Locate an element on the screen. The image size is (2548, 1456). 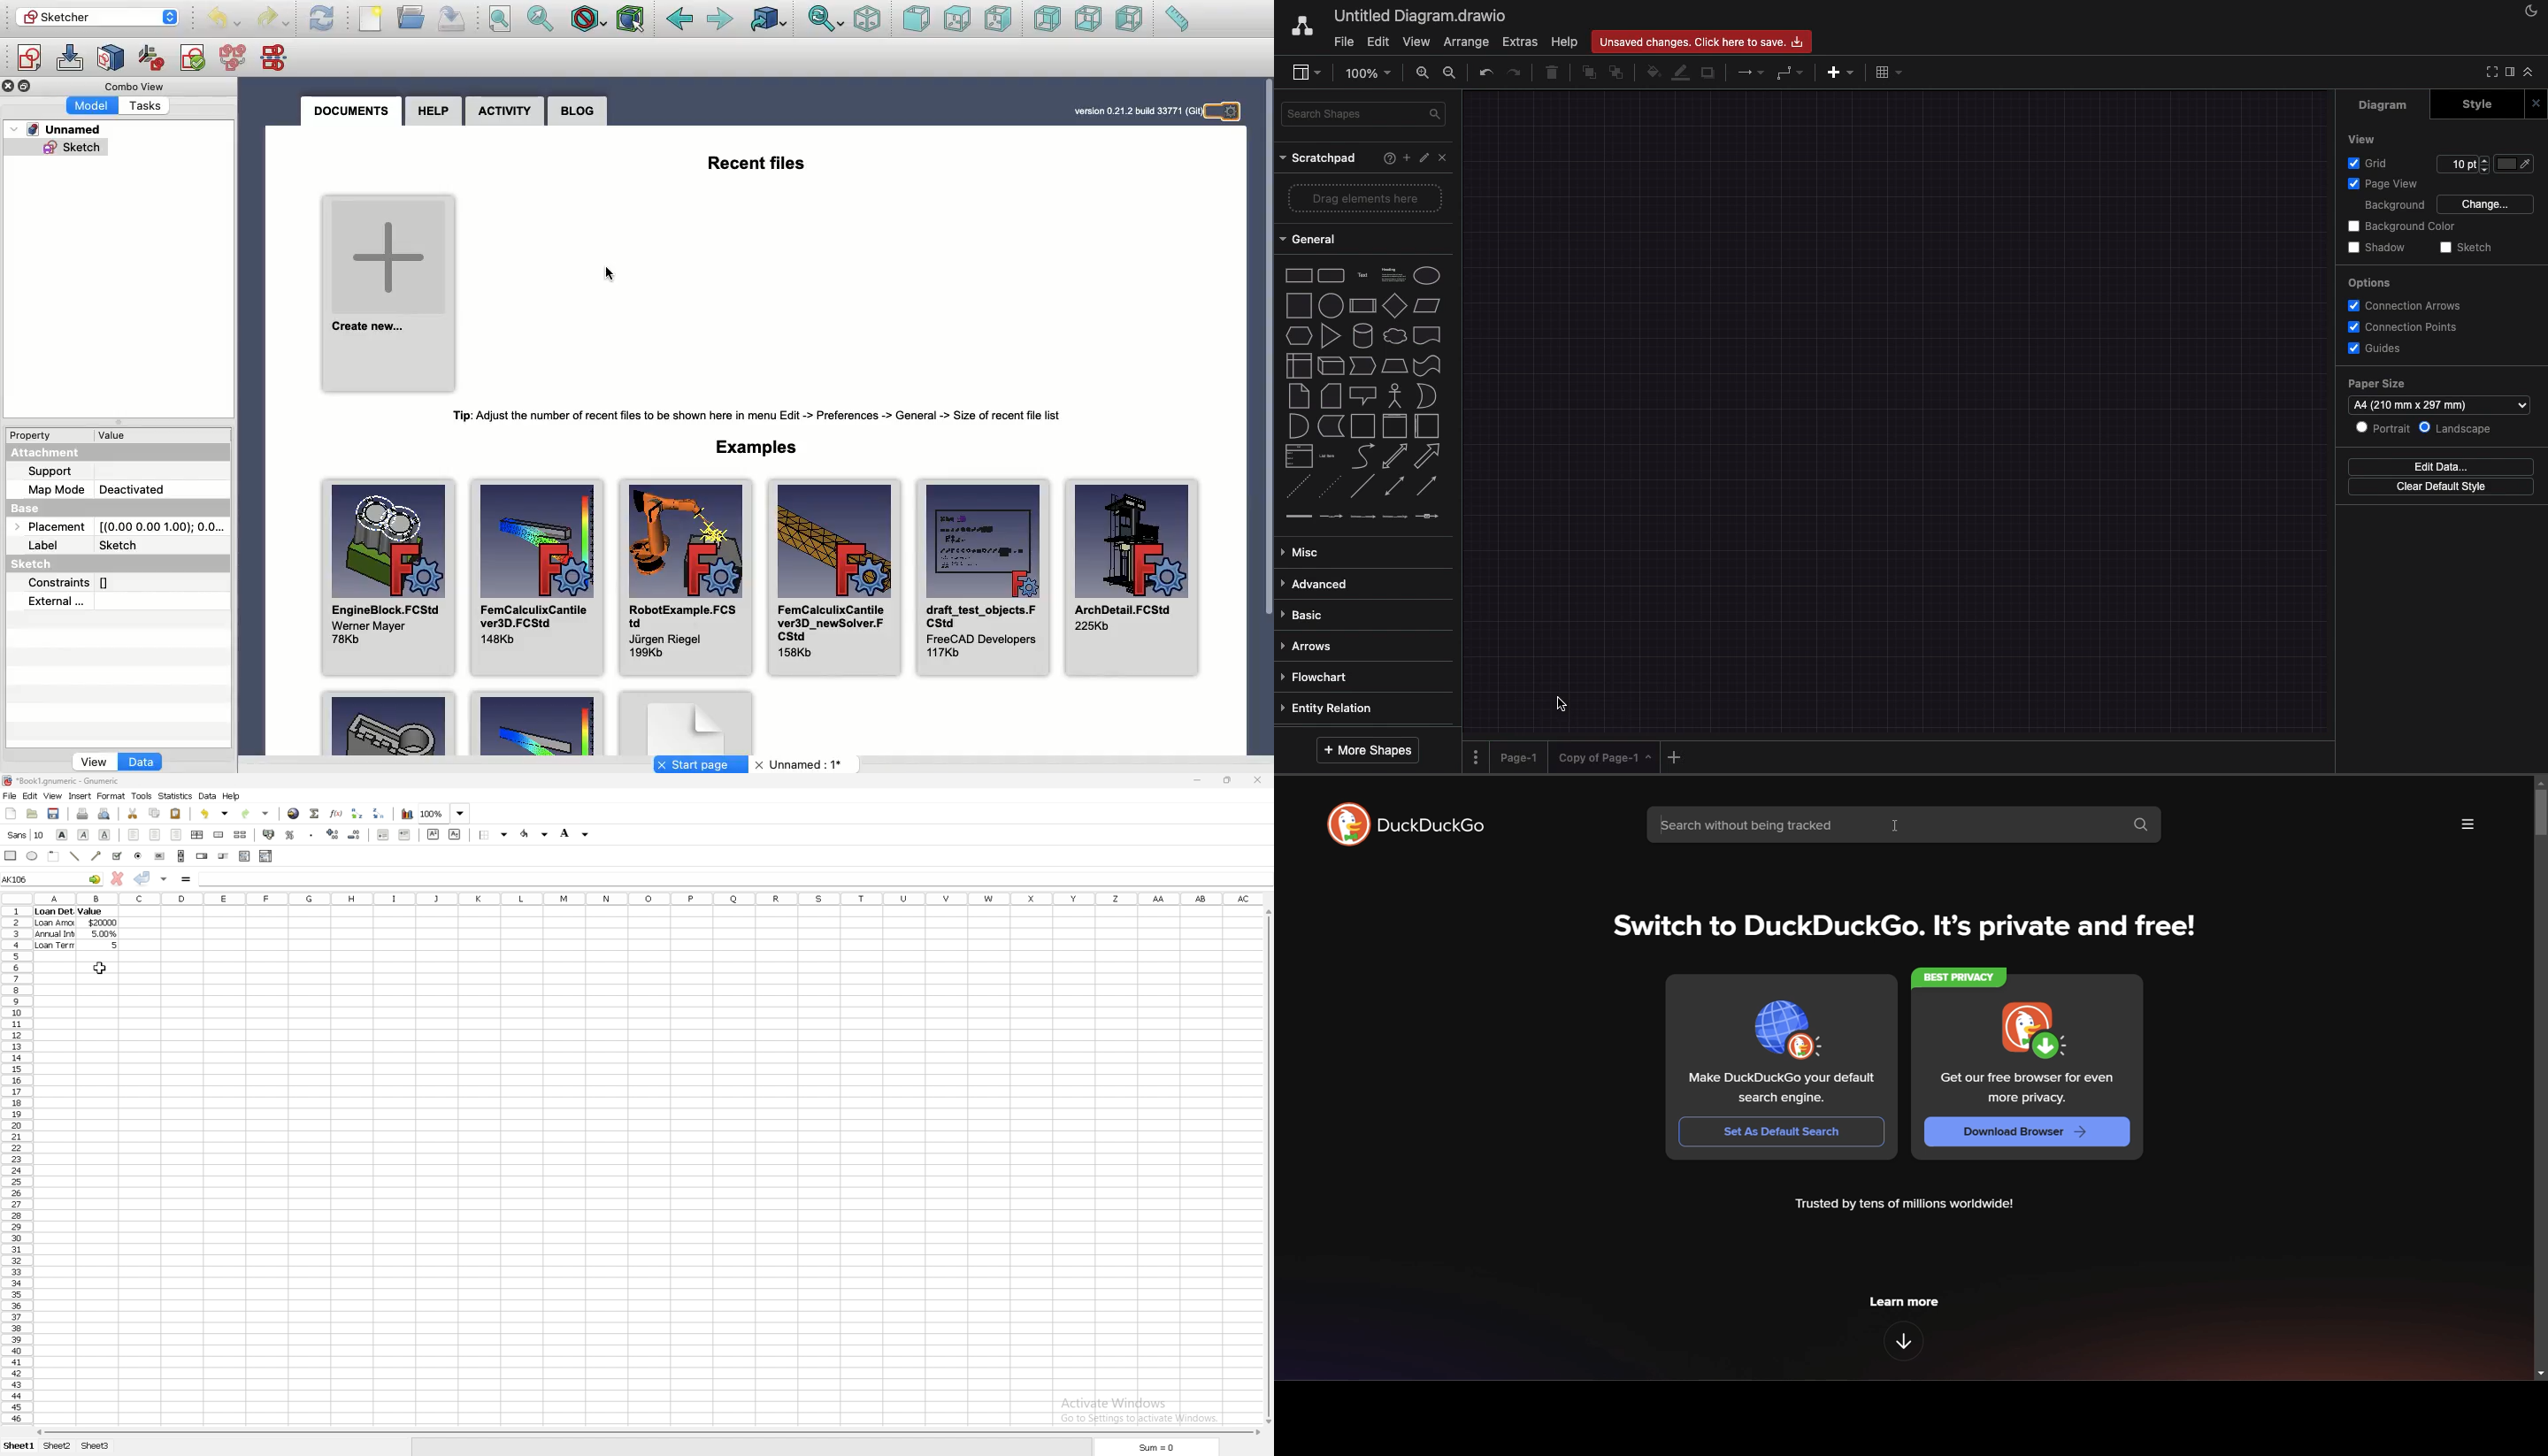
column is located at coordinates (651, 898).